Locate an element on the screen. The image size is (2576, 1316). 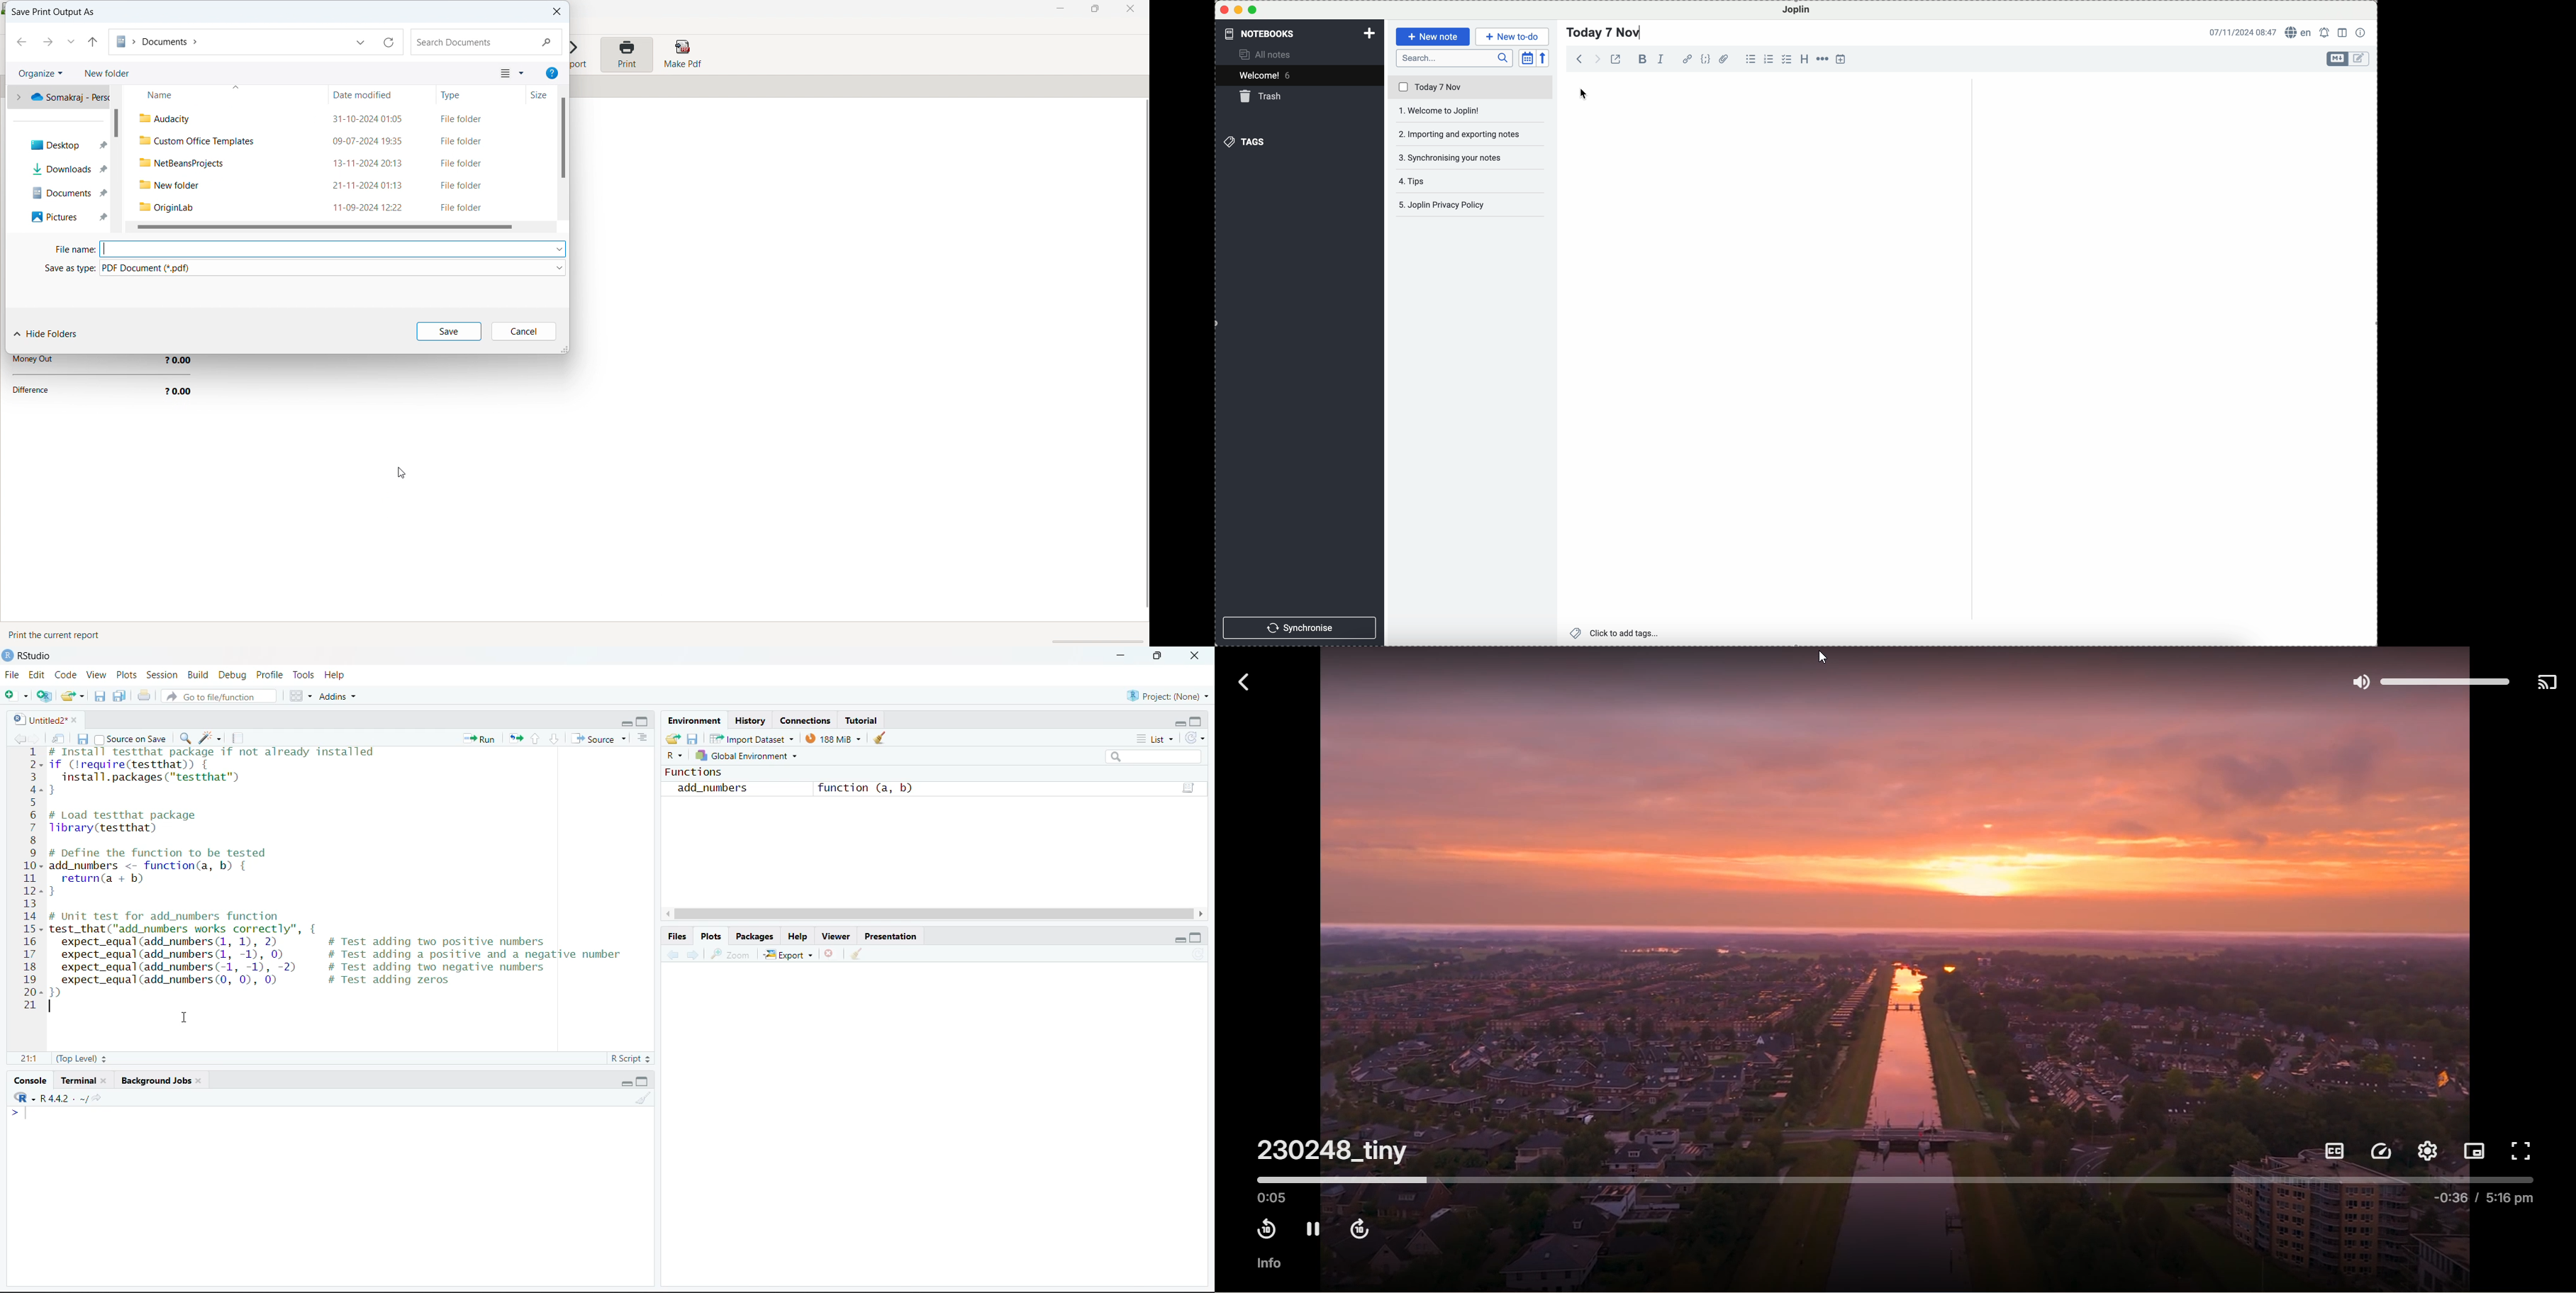
remove is located at coordinates (829, 953).